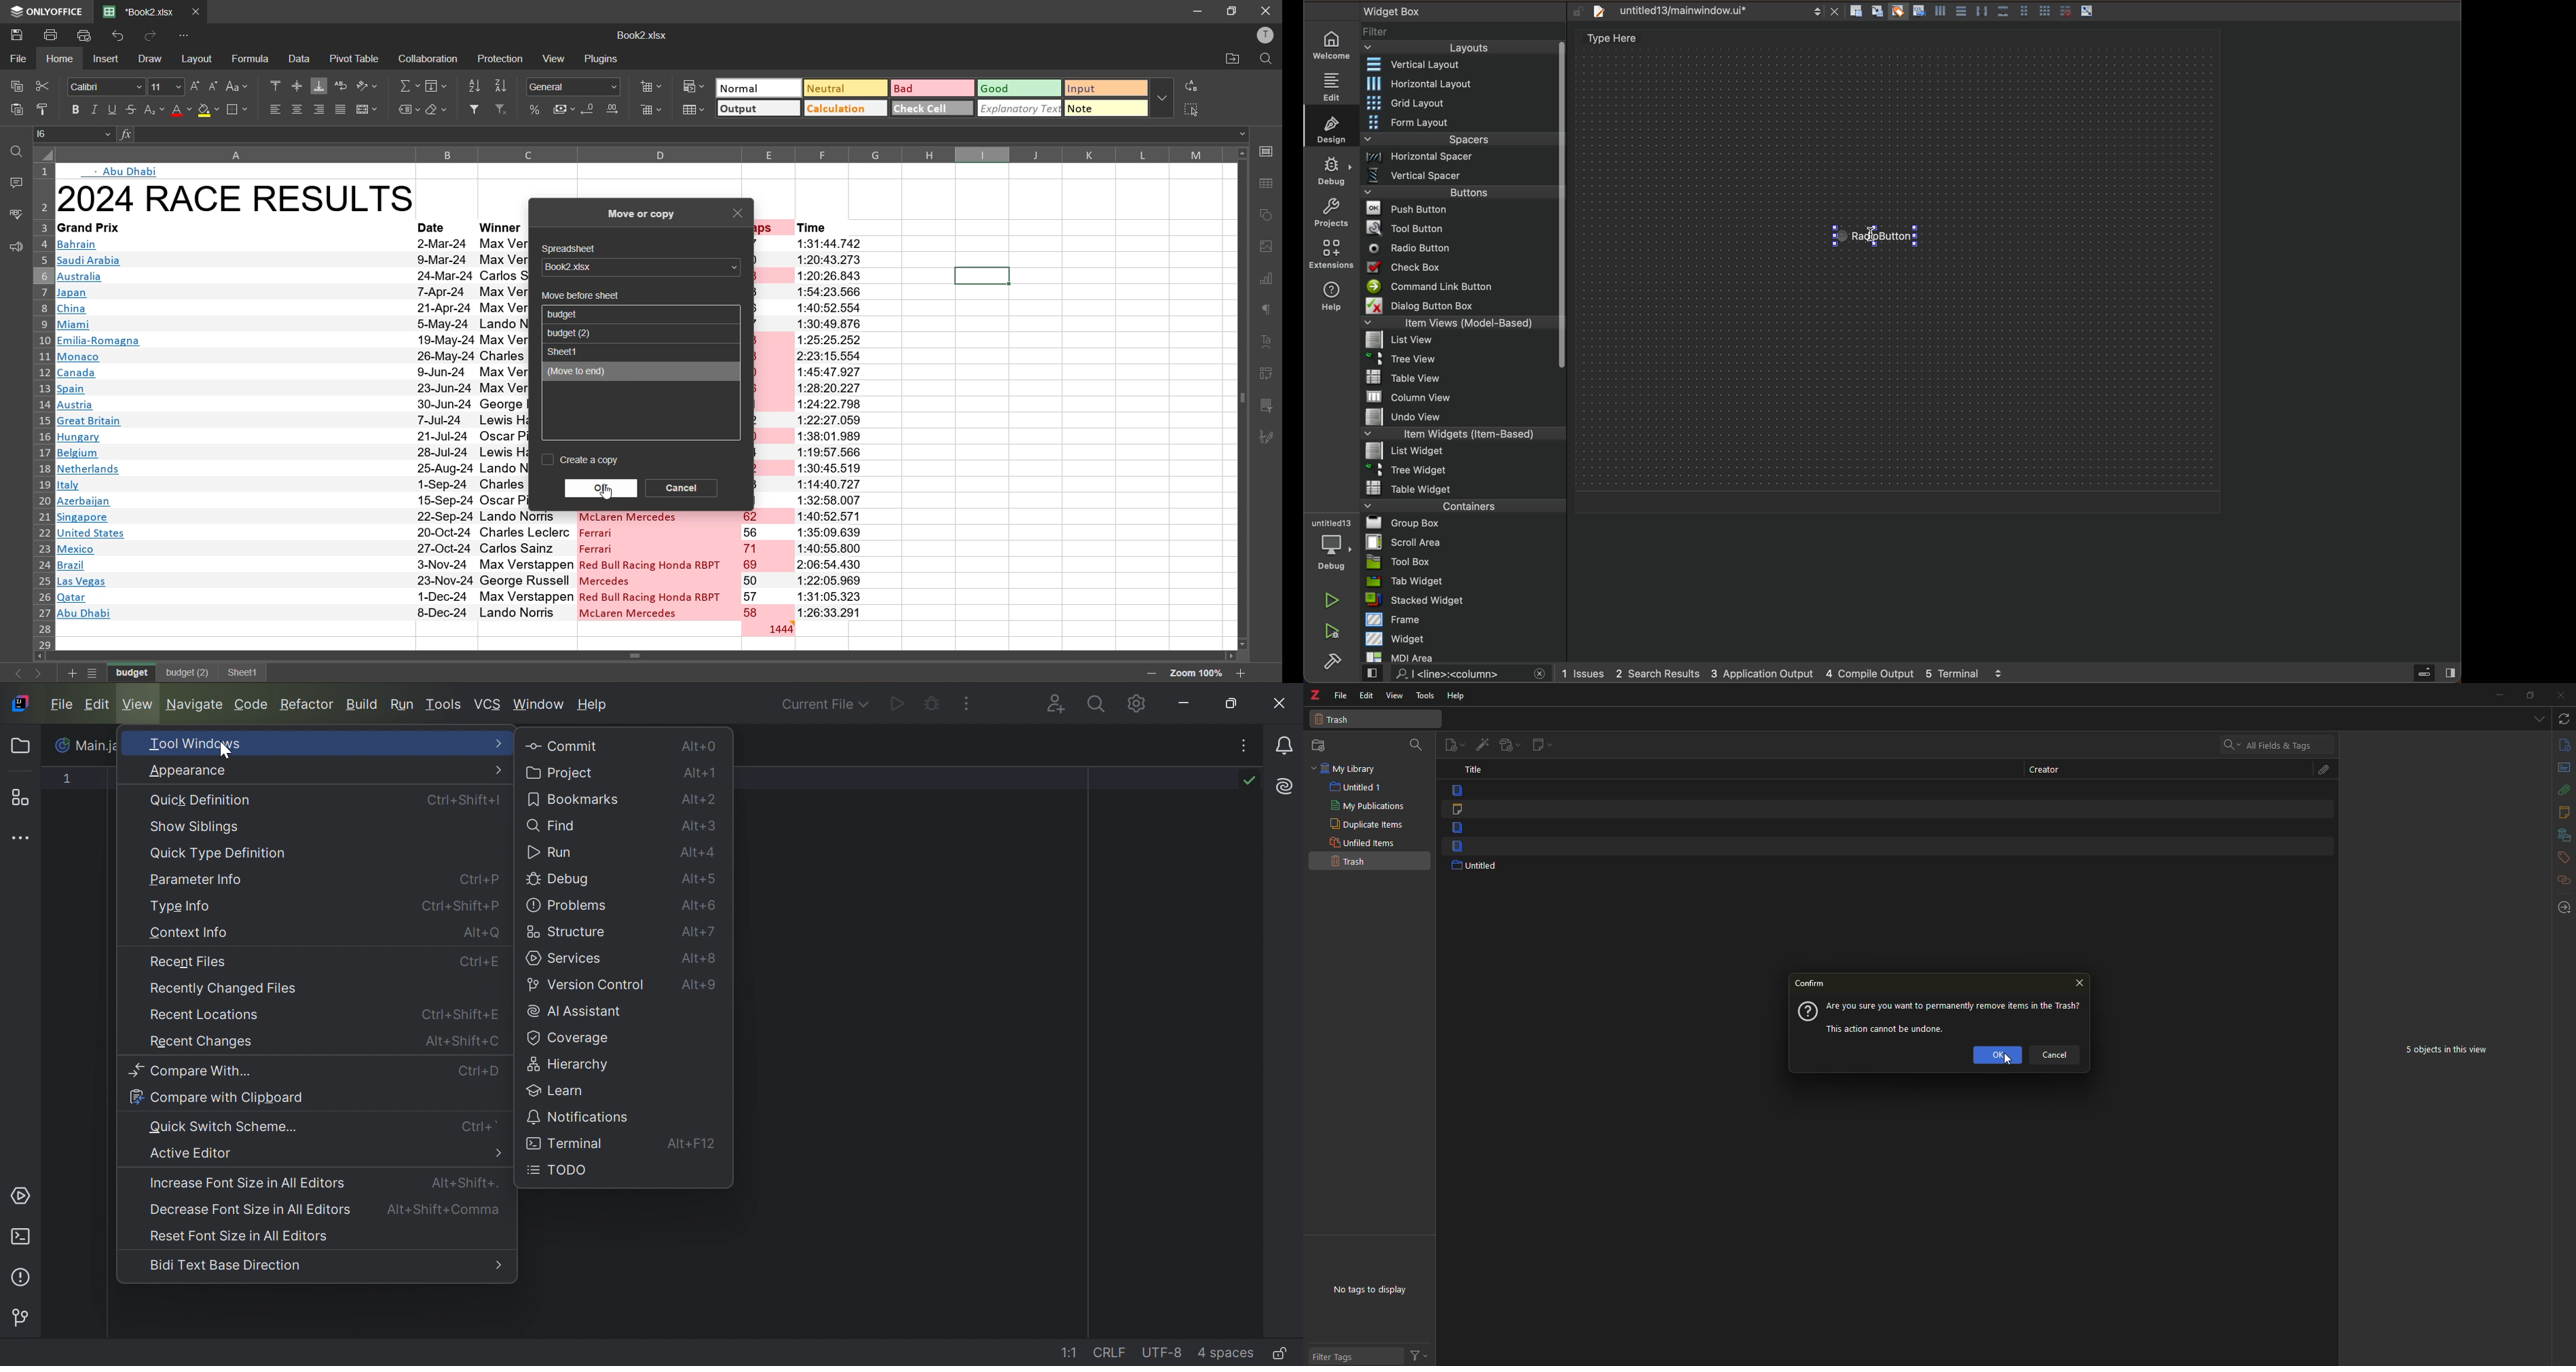 The height and width of the screenshot is (1372, 2576). What do you see at coordinates (1463, 417) in the screenshot?
I see `undo view` at bounding box center [1463, 417].